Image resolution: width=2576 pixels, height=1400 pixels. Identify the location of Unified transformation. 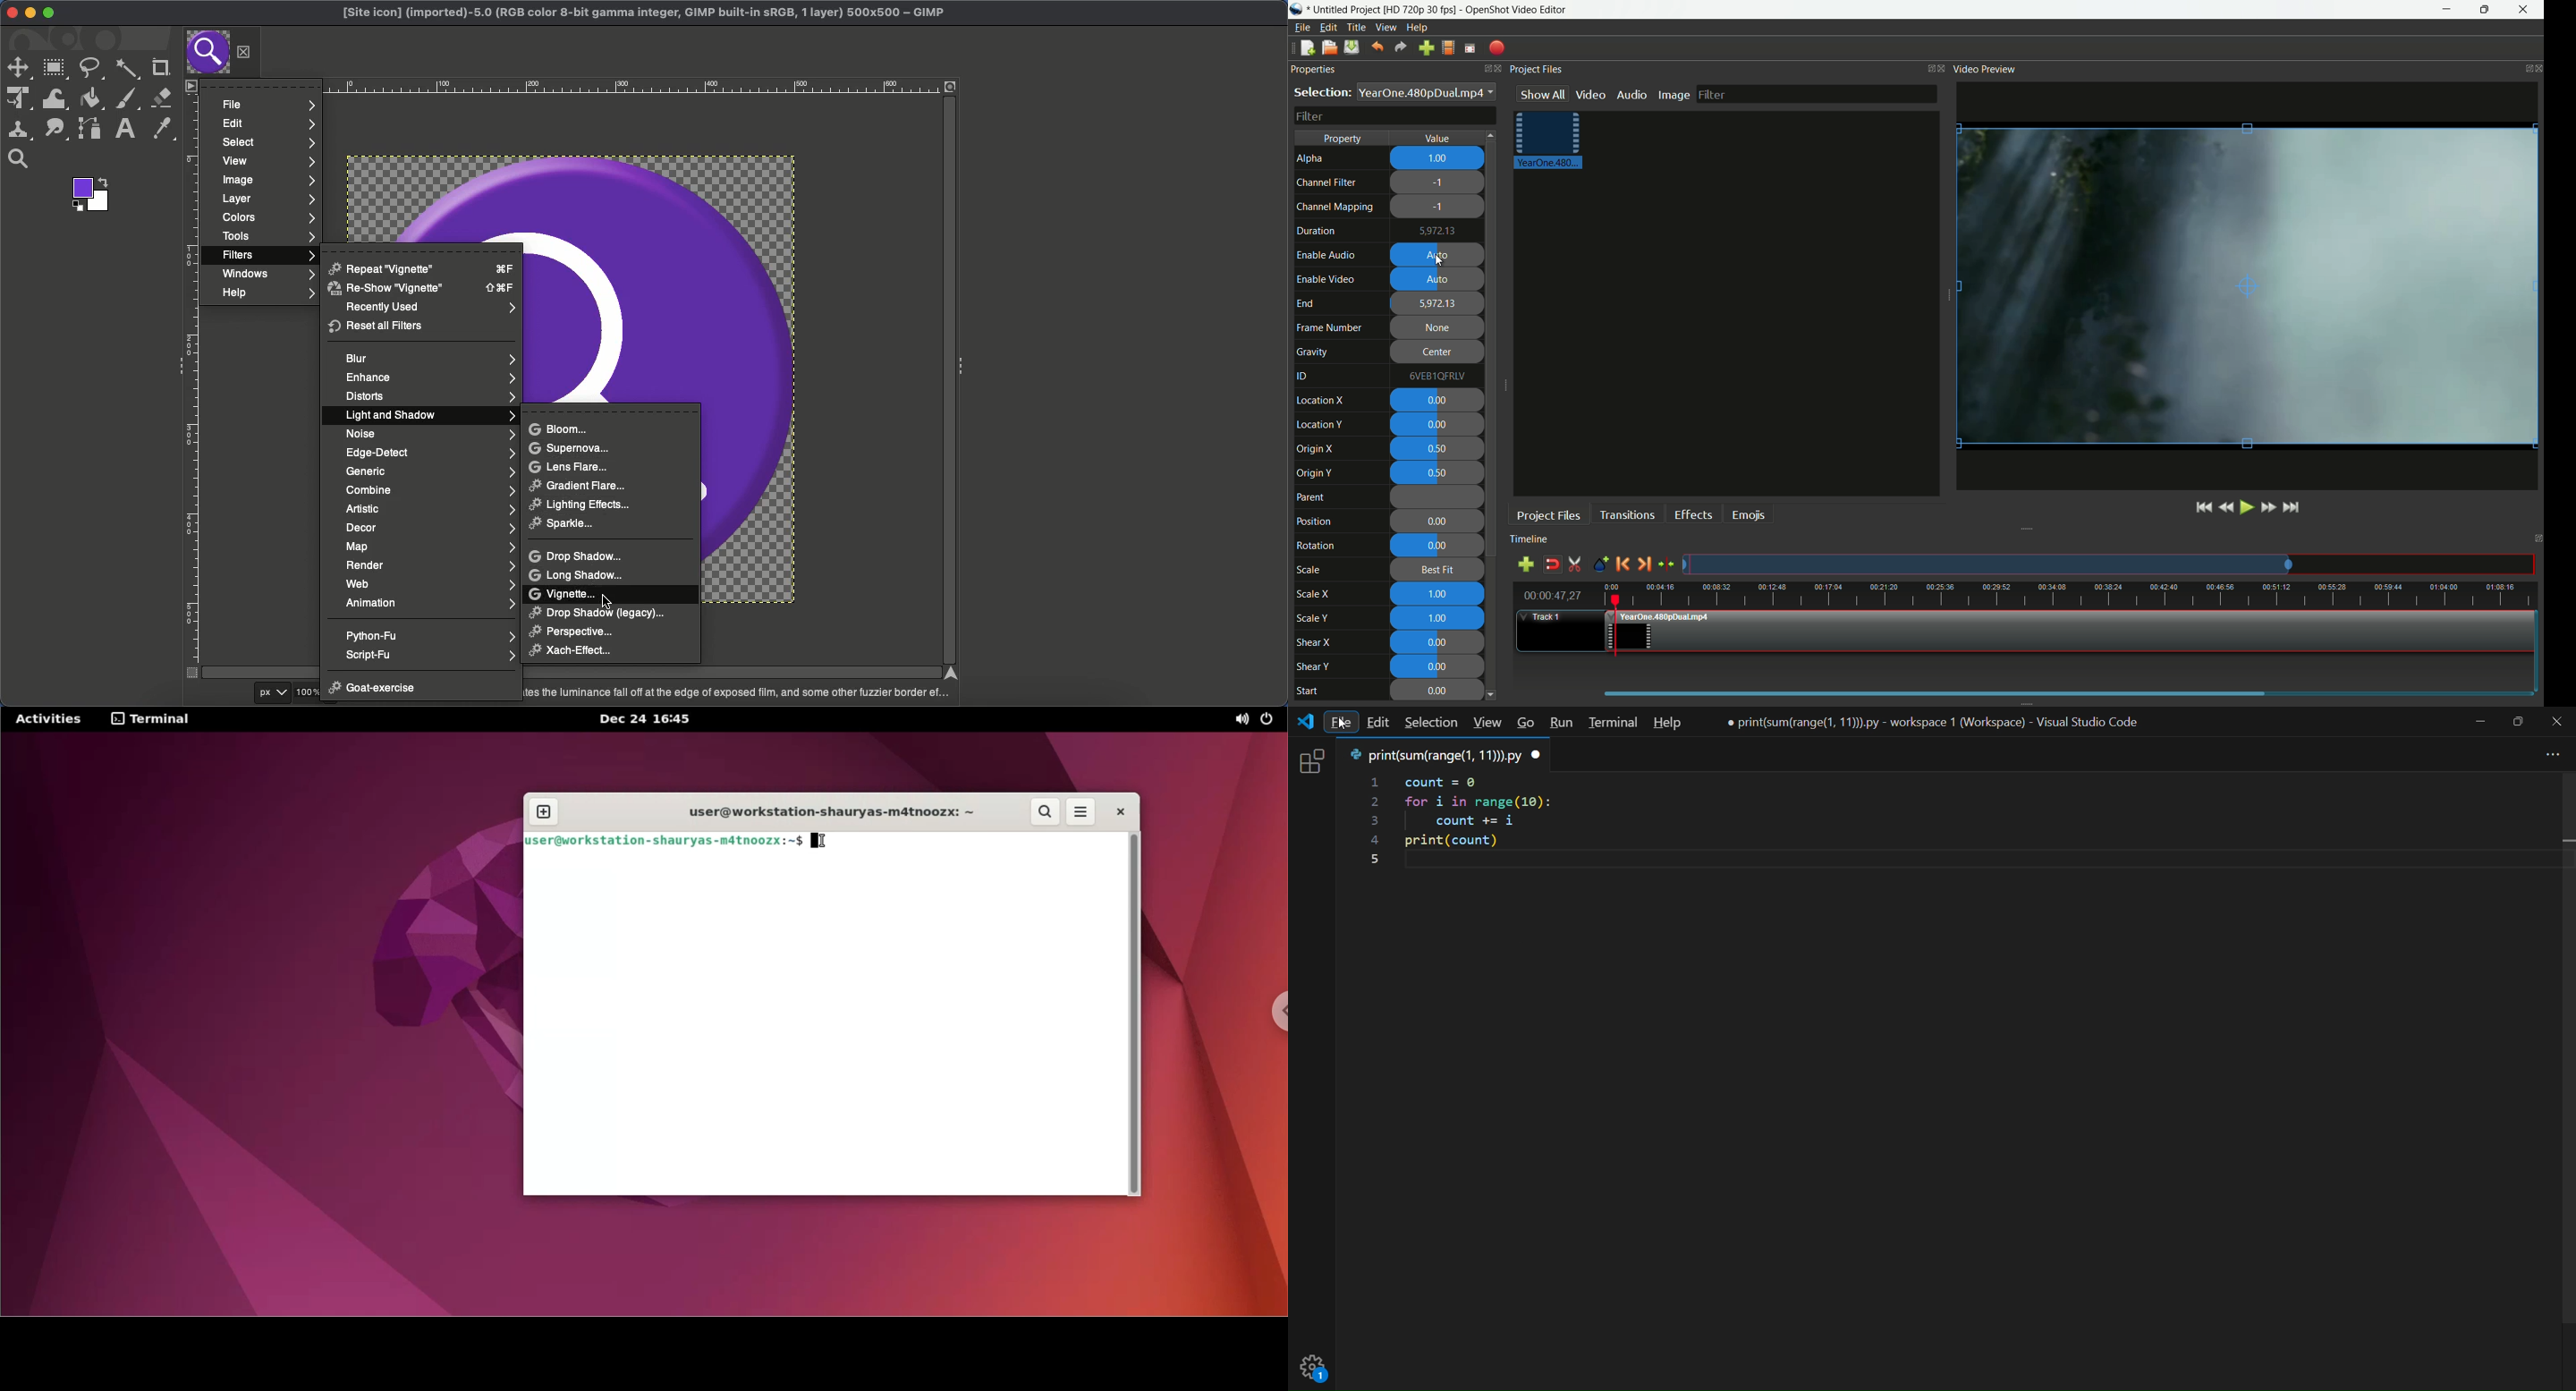
(17, 99).